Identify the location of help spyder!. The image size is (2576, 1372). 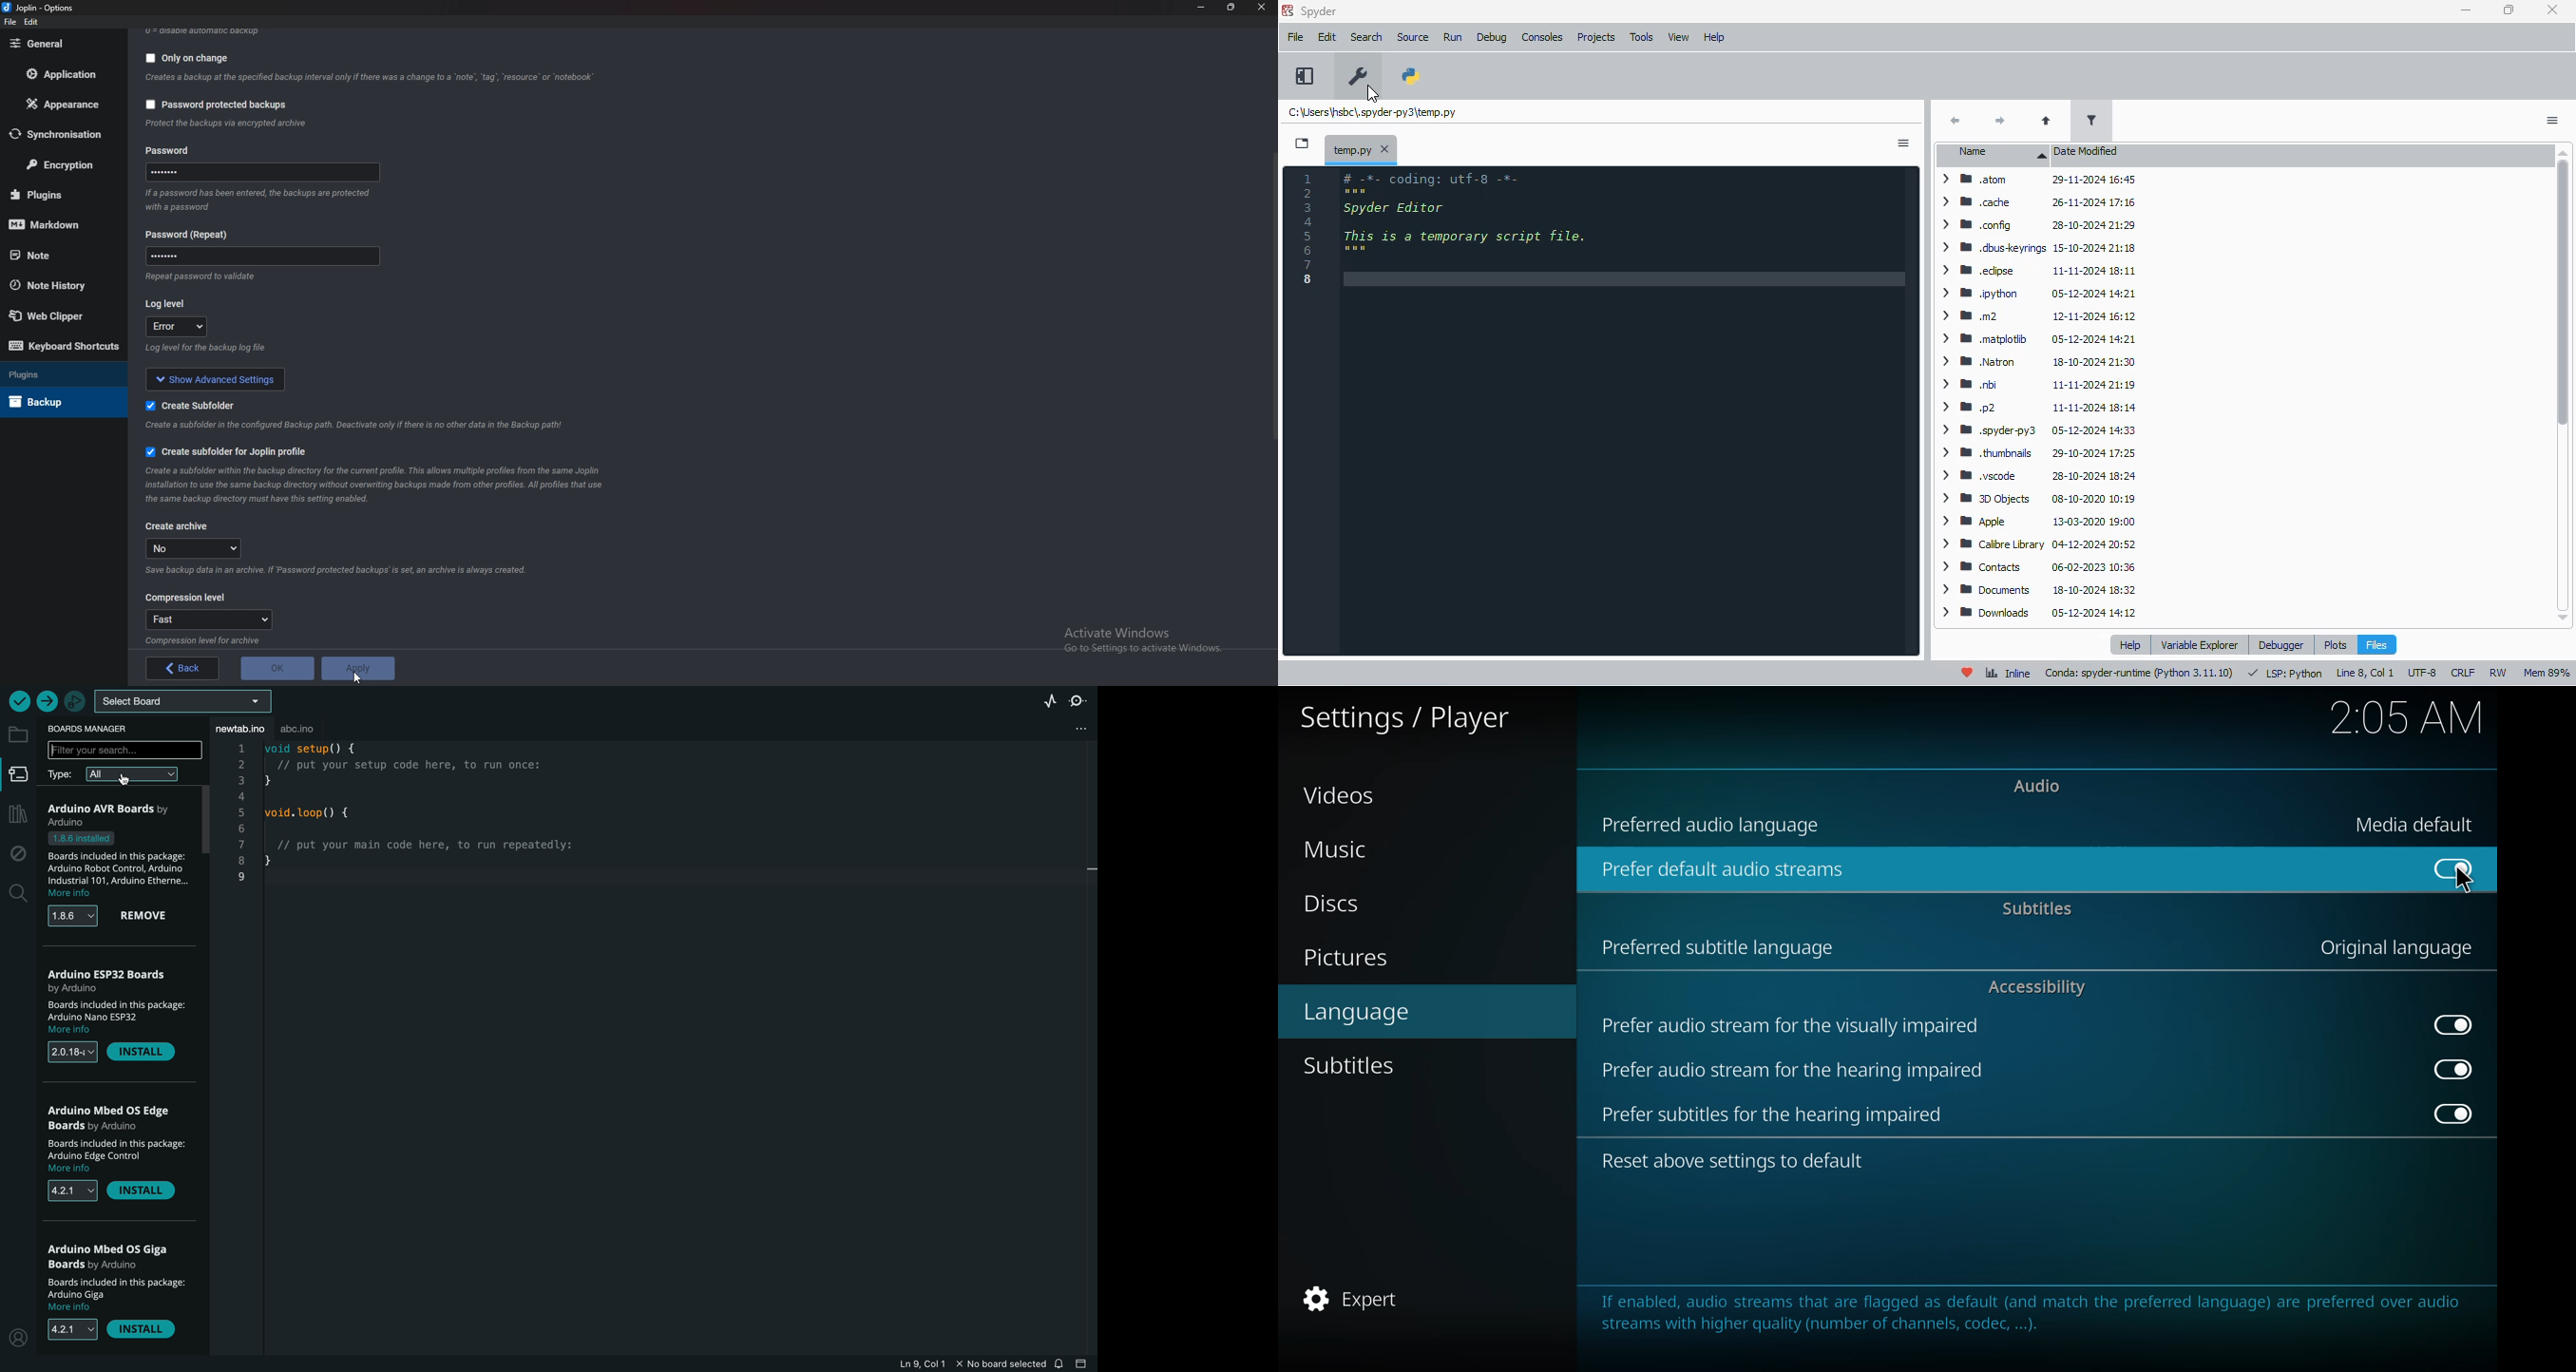
(1968, 673).